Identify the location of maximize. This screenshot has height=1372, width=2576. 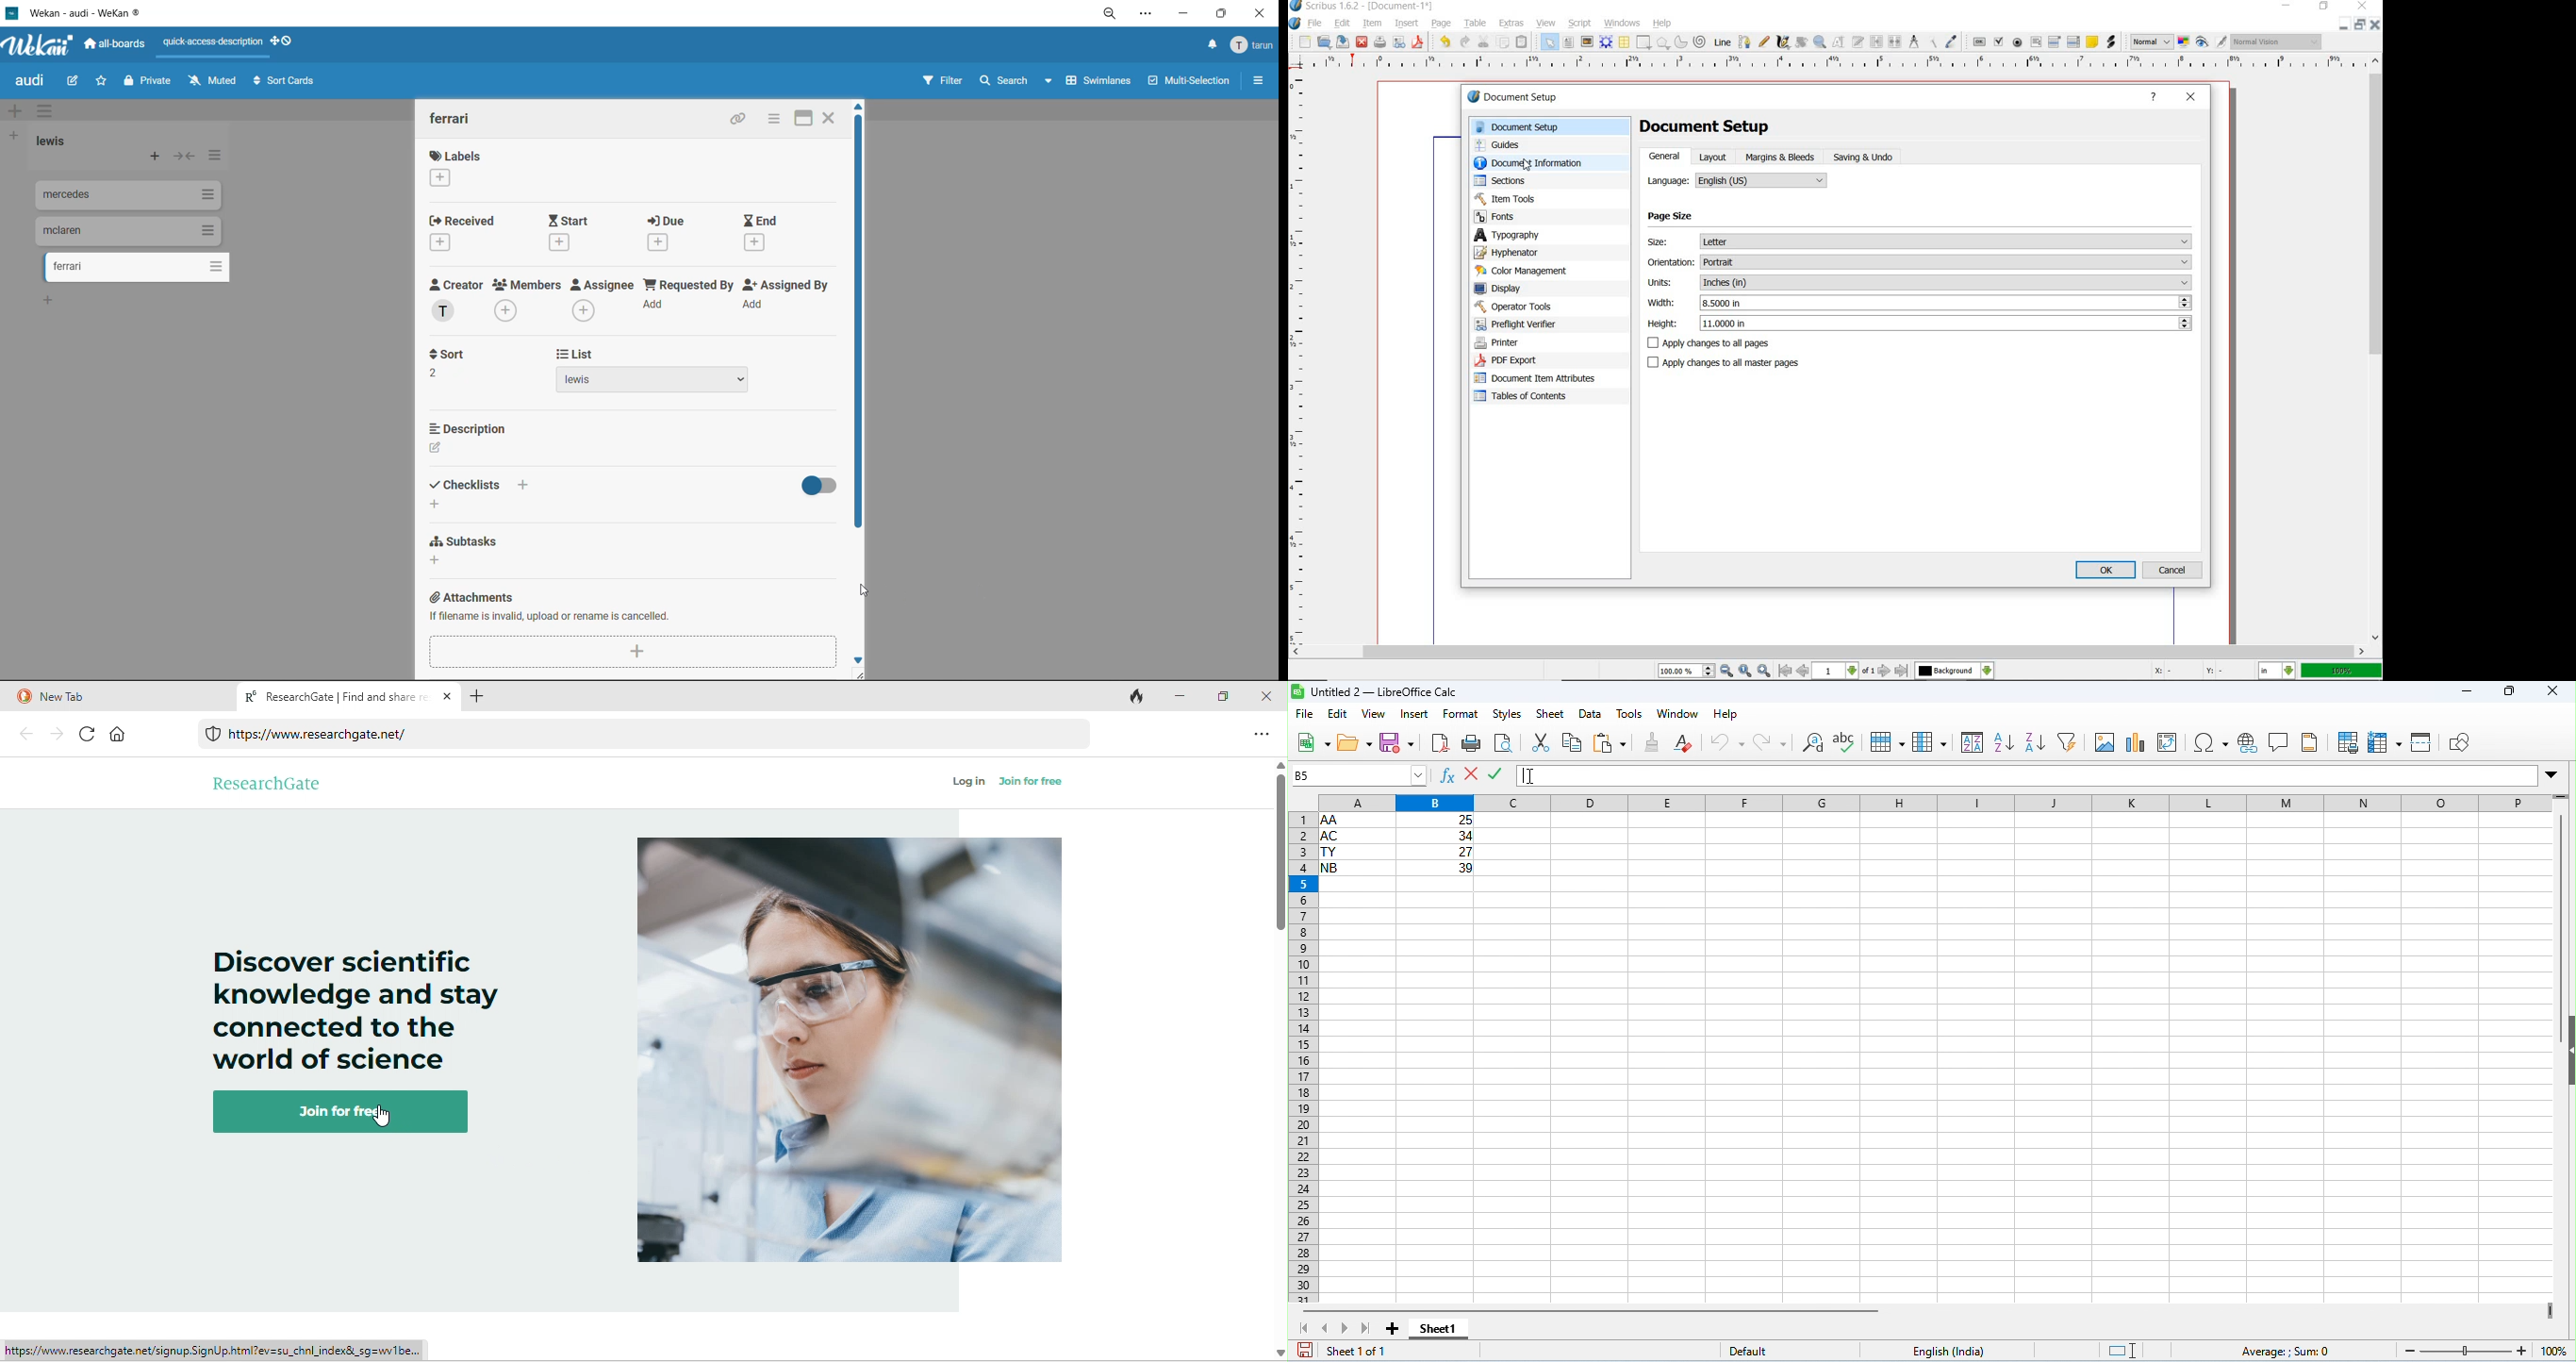
(1221, 15).